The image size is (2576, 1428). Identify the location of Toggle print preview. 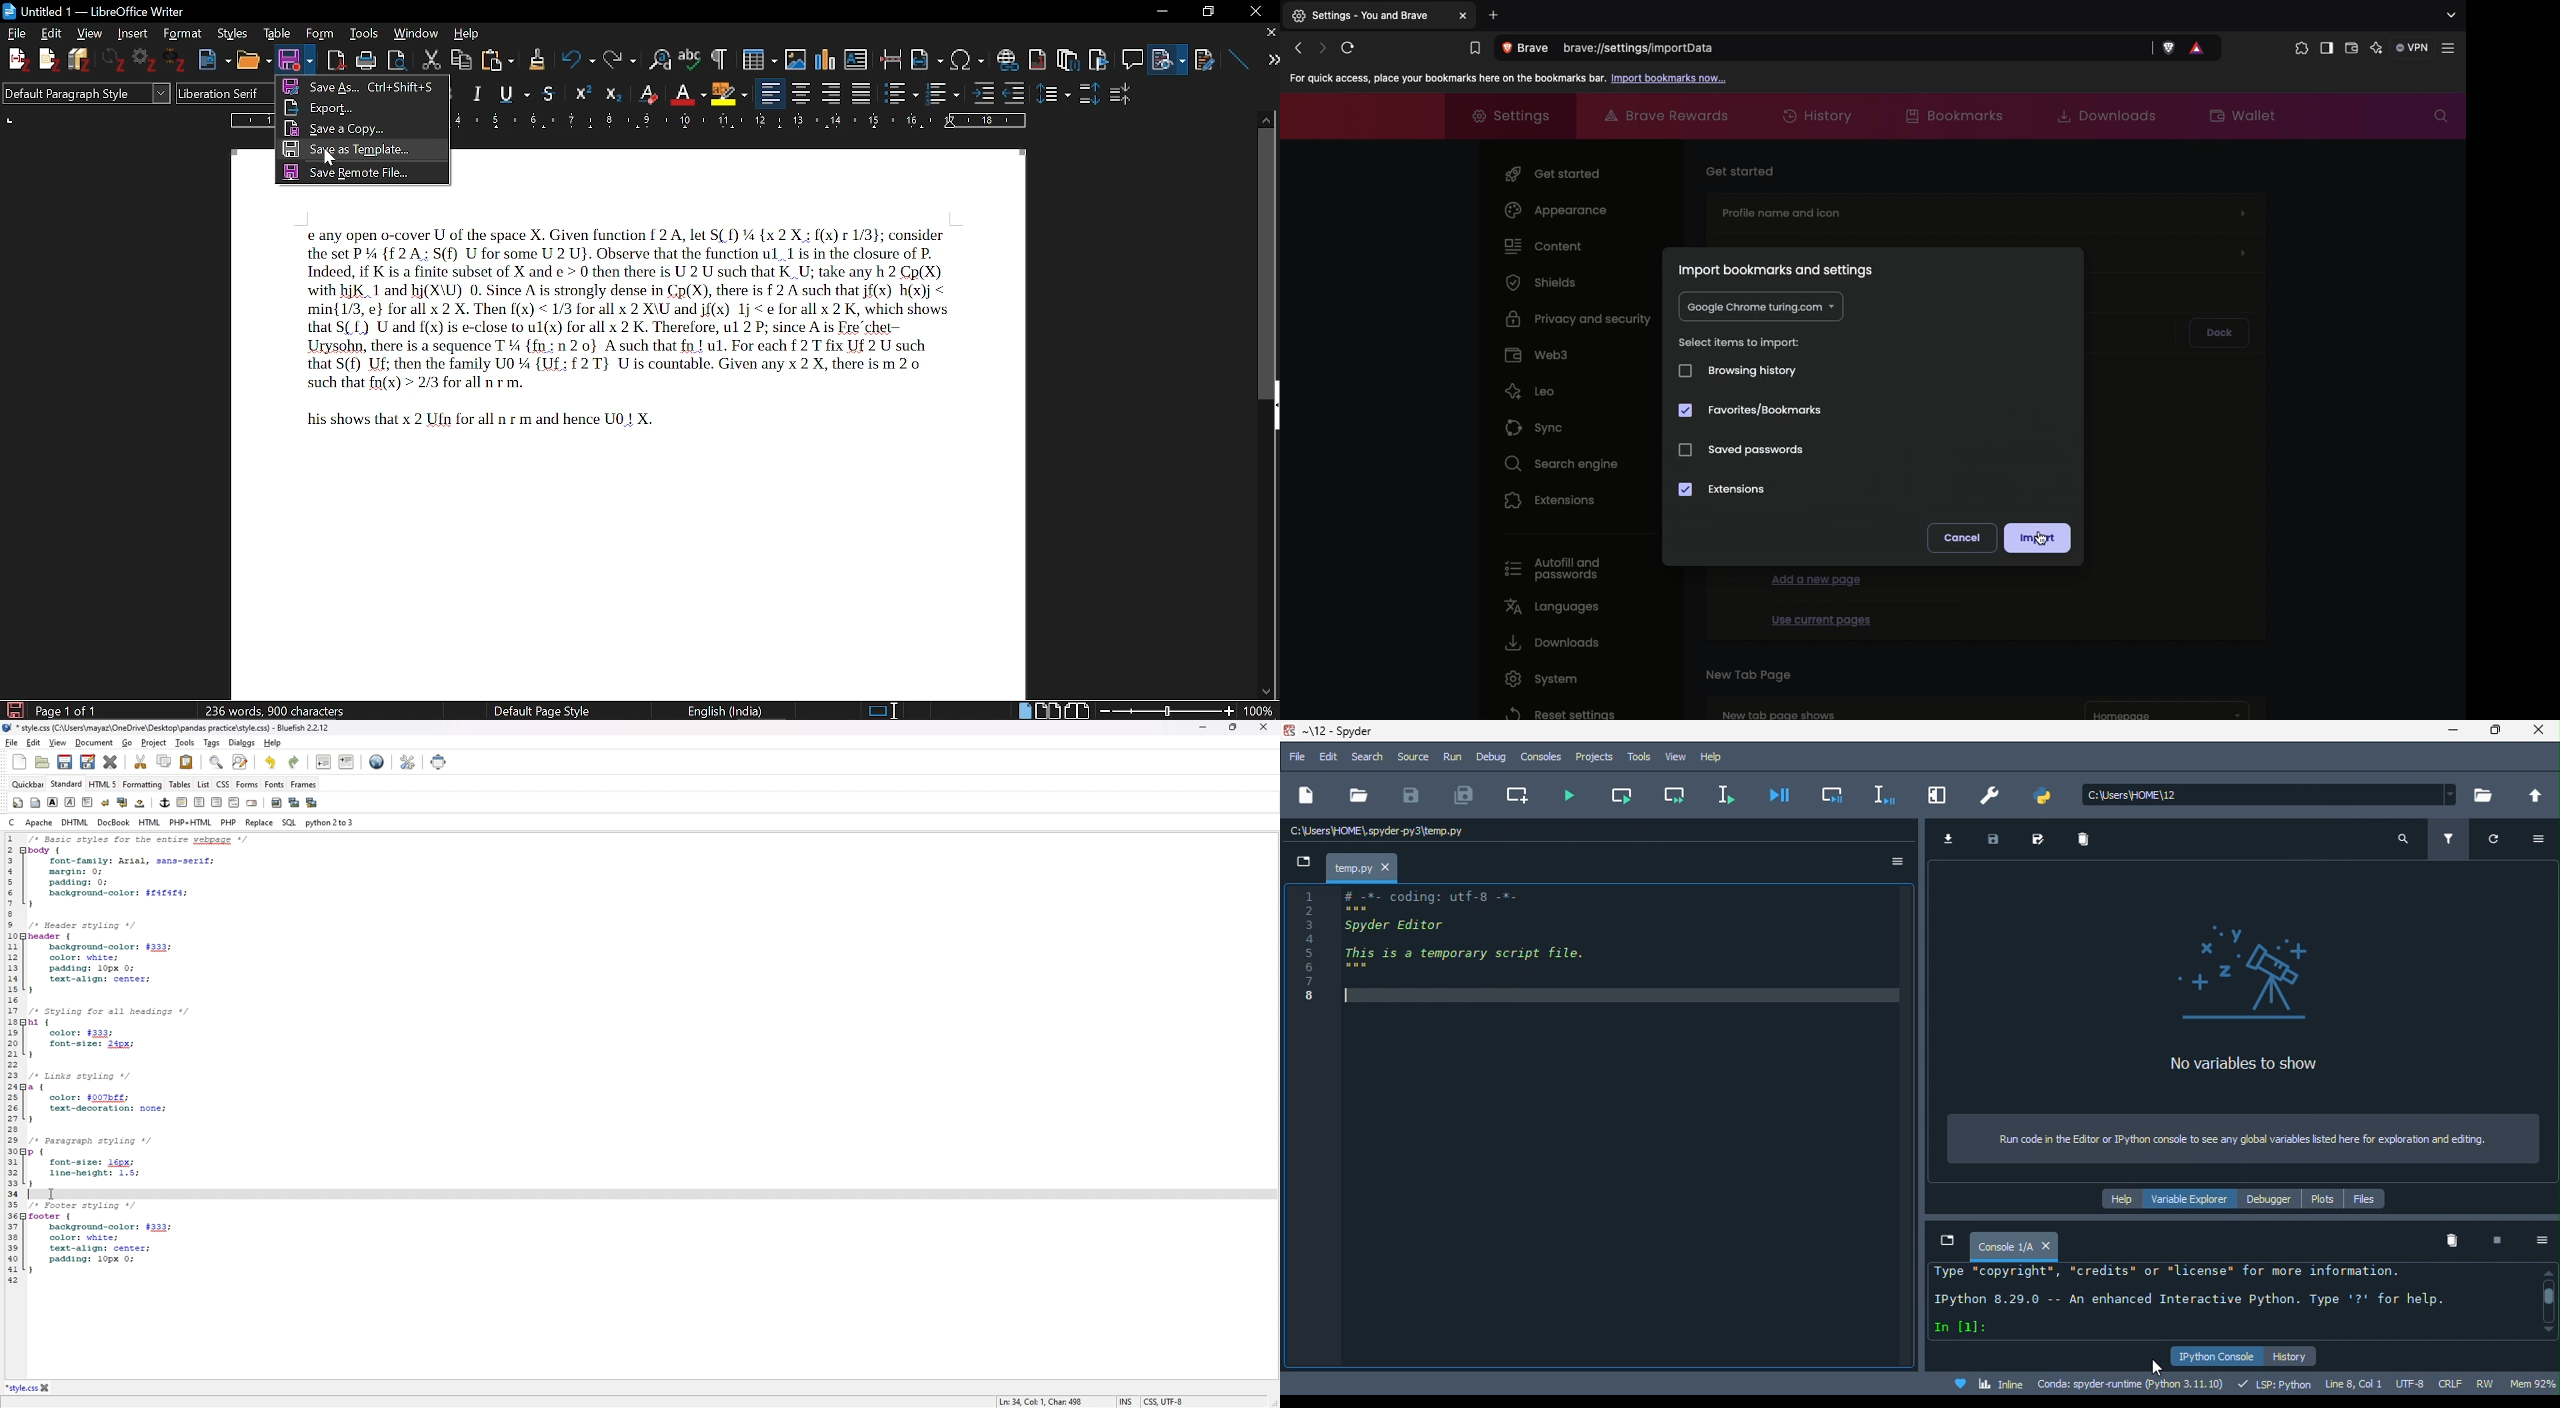
(402, 58).